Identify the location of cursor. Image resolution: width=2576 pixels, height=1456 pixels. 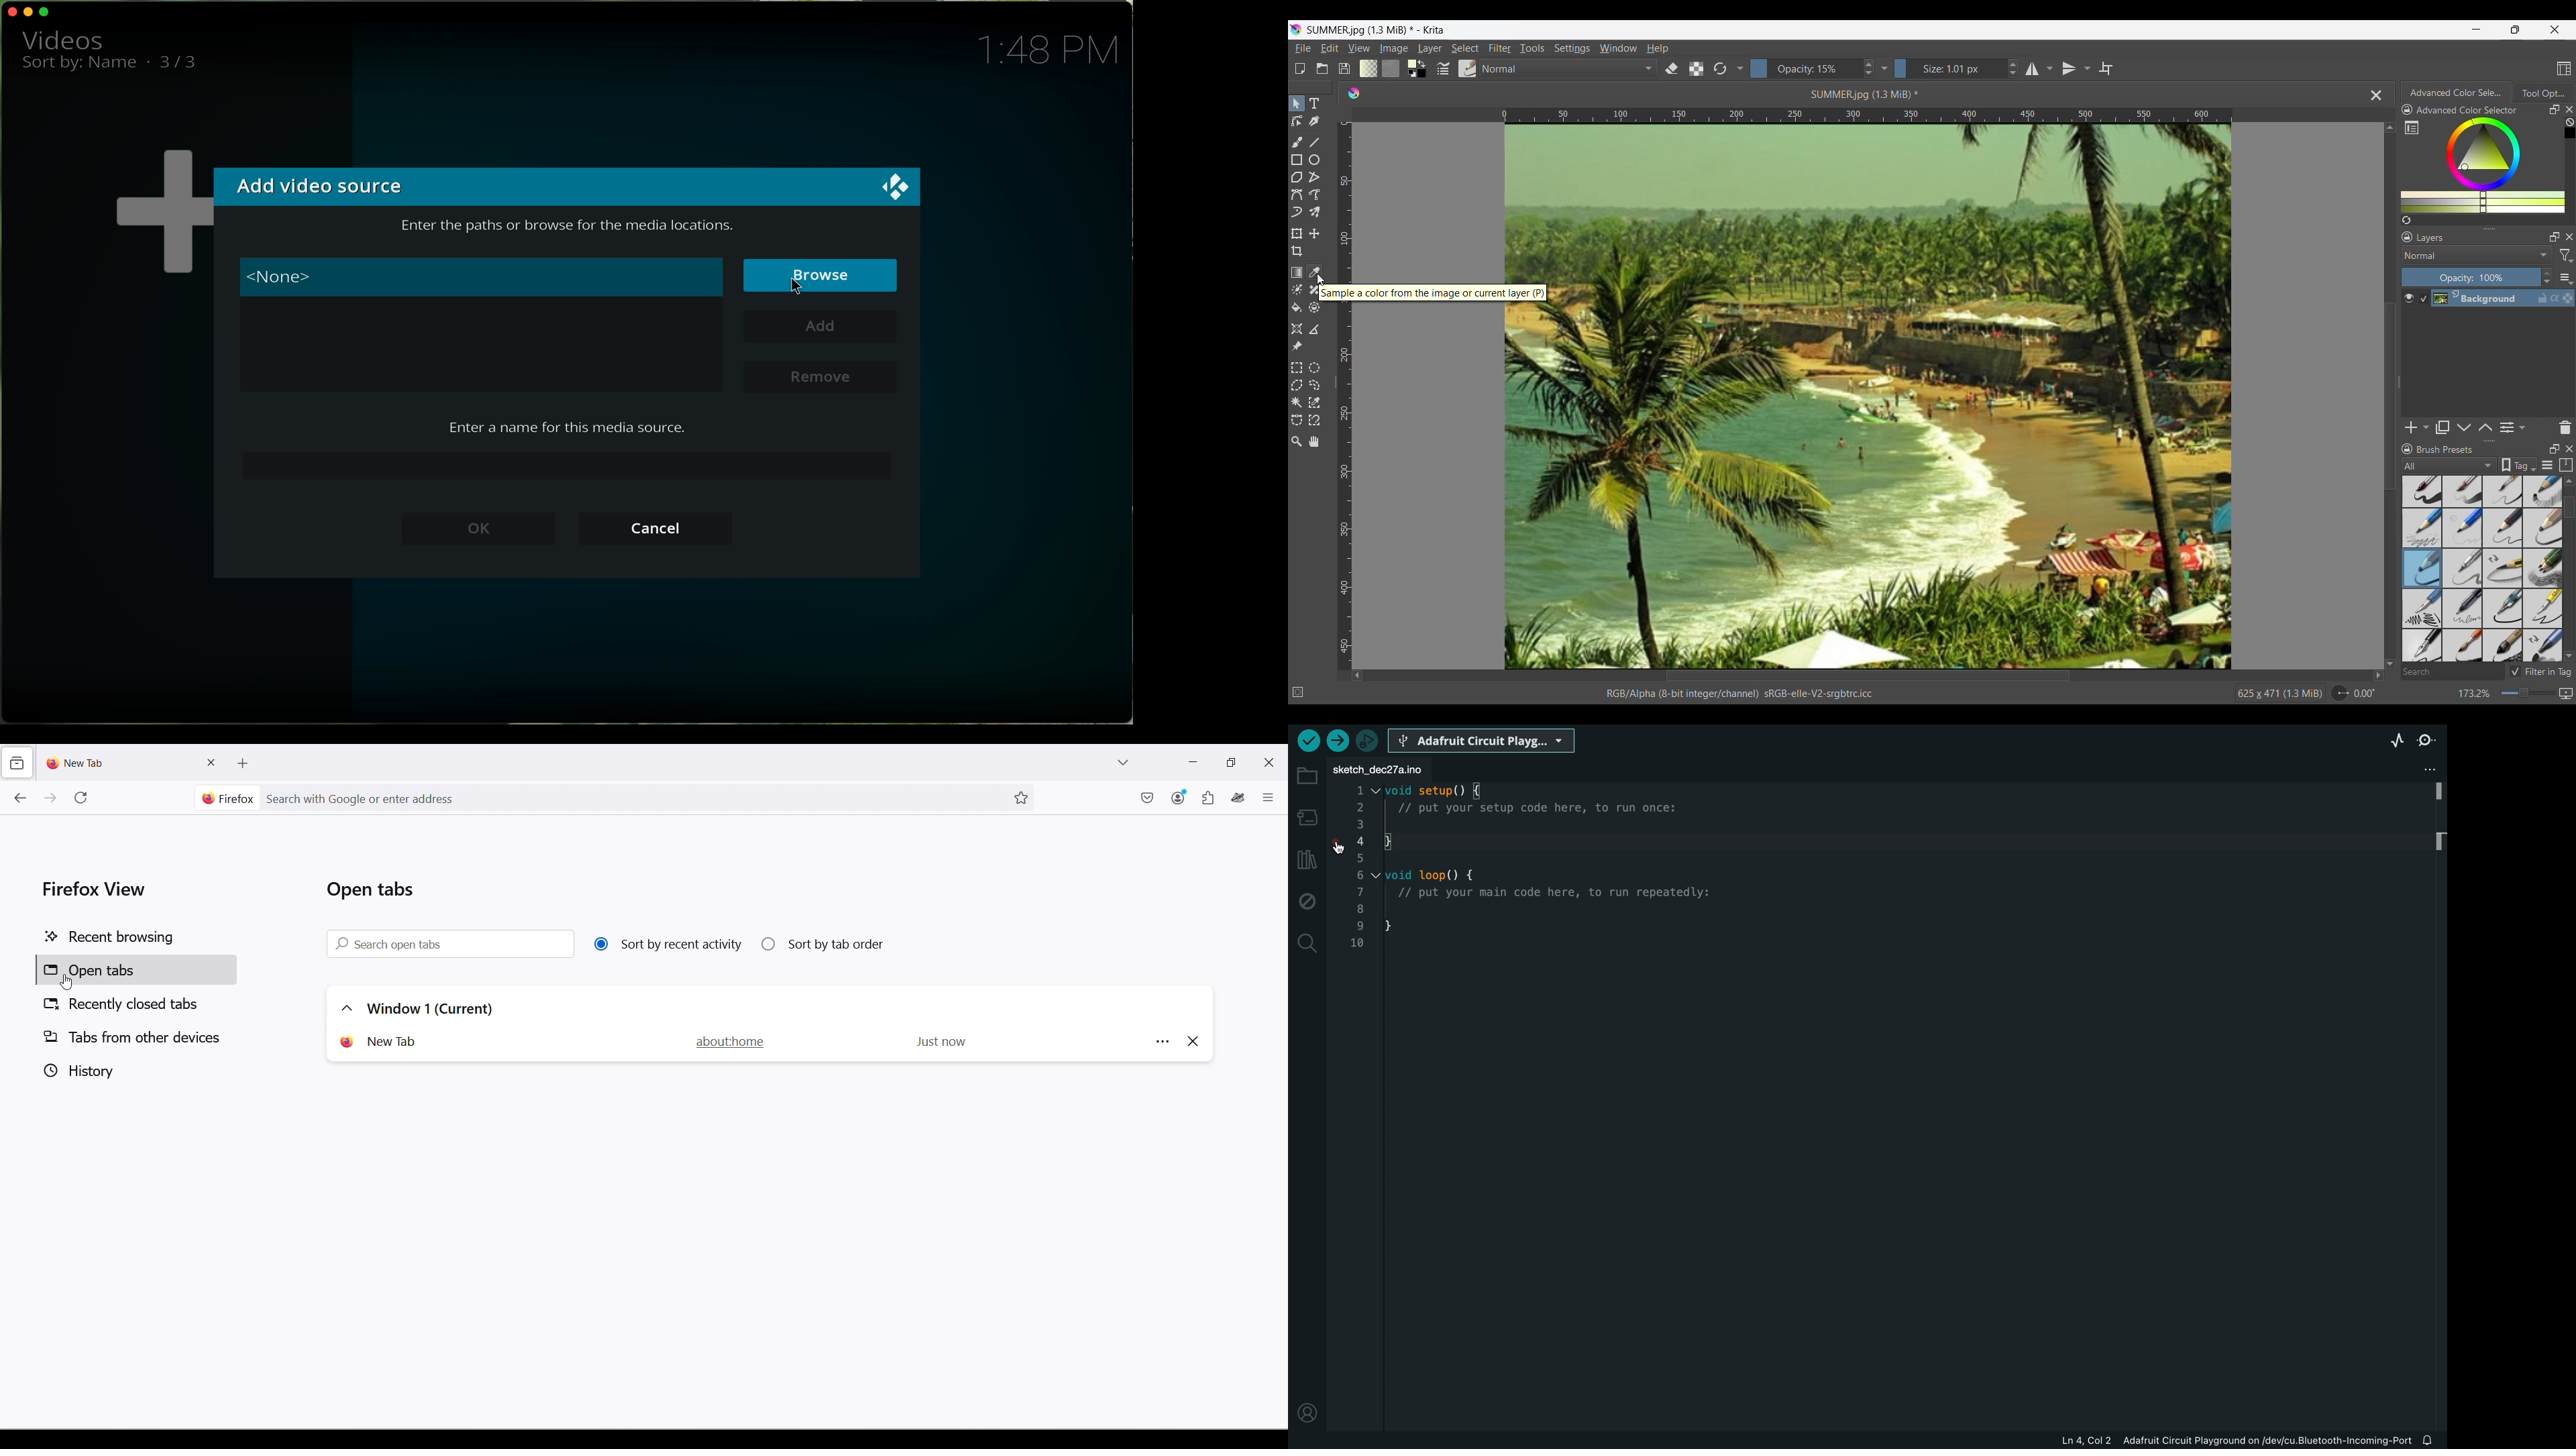
(798, 286).